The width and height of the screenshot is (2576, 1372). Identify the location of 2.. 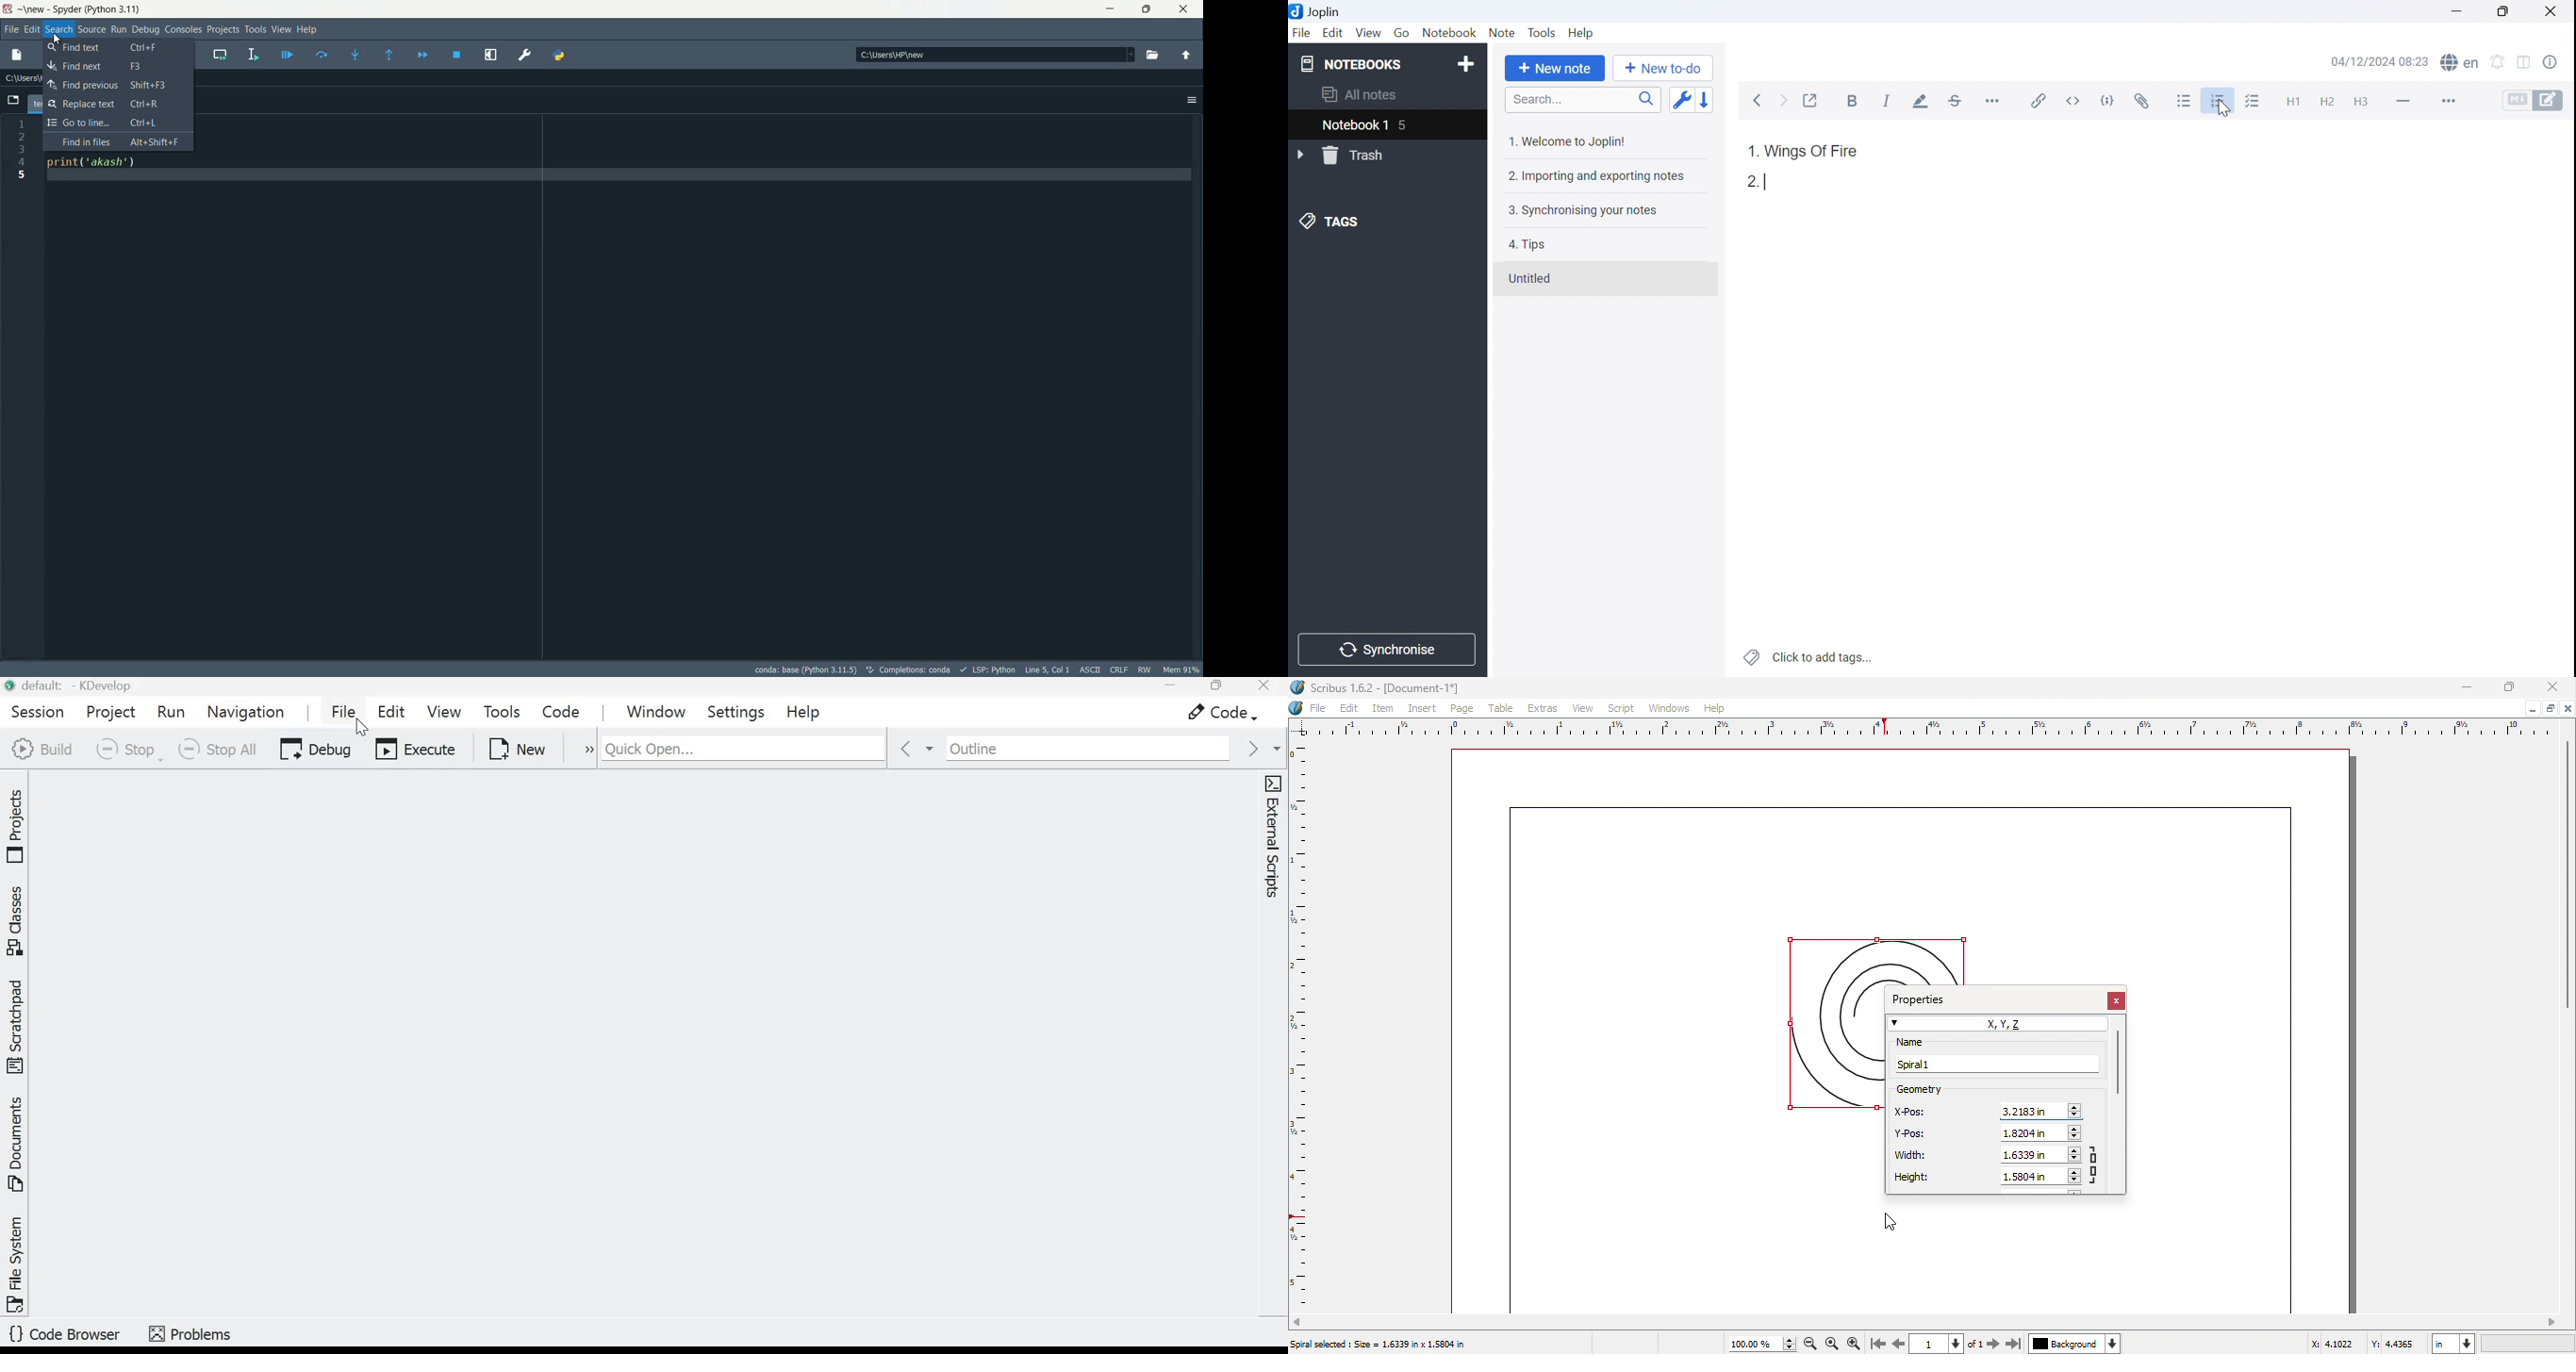
(1749, 182).